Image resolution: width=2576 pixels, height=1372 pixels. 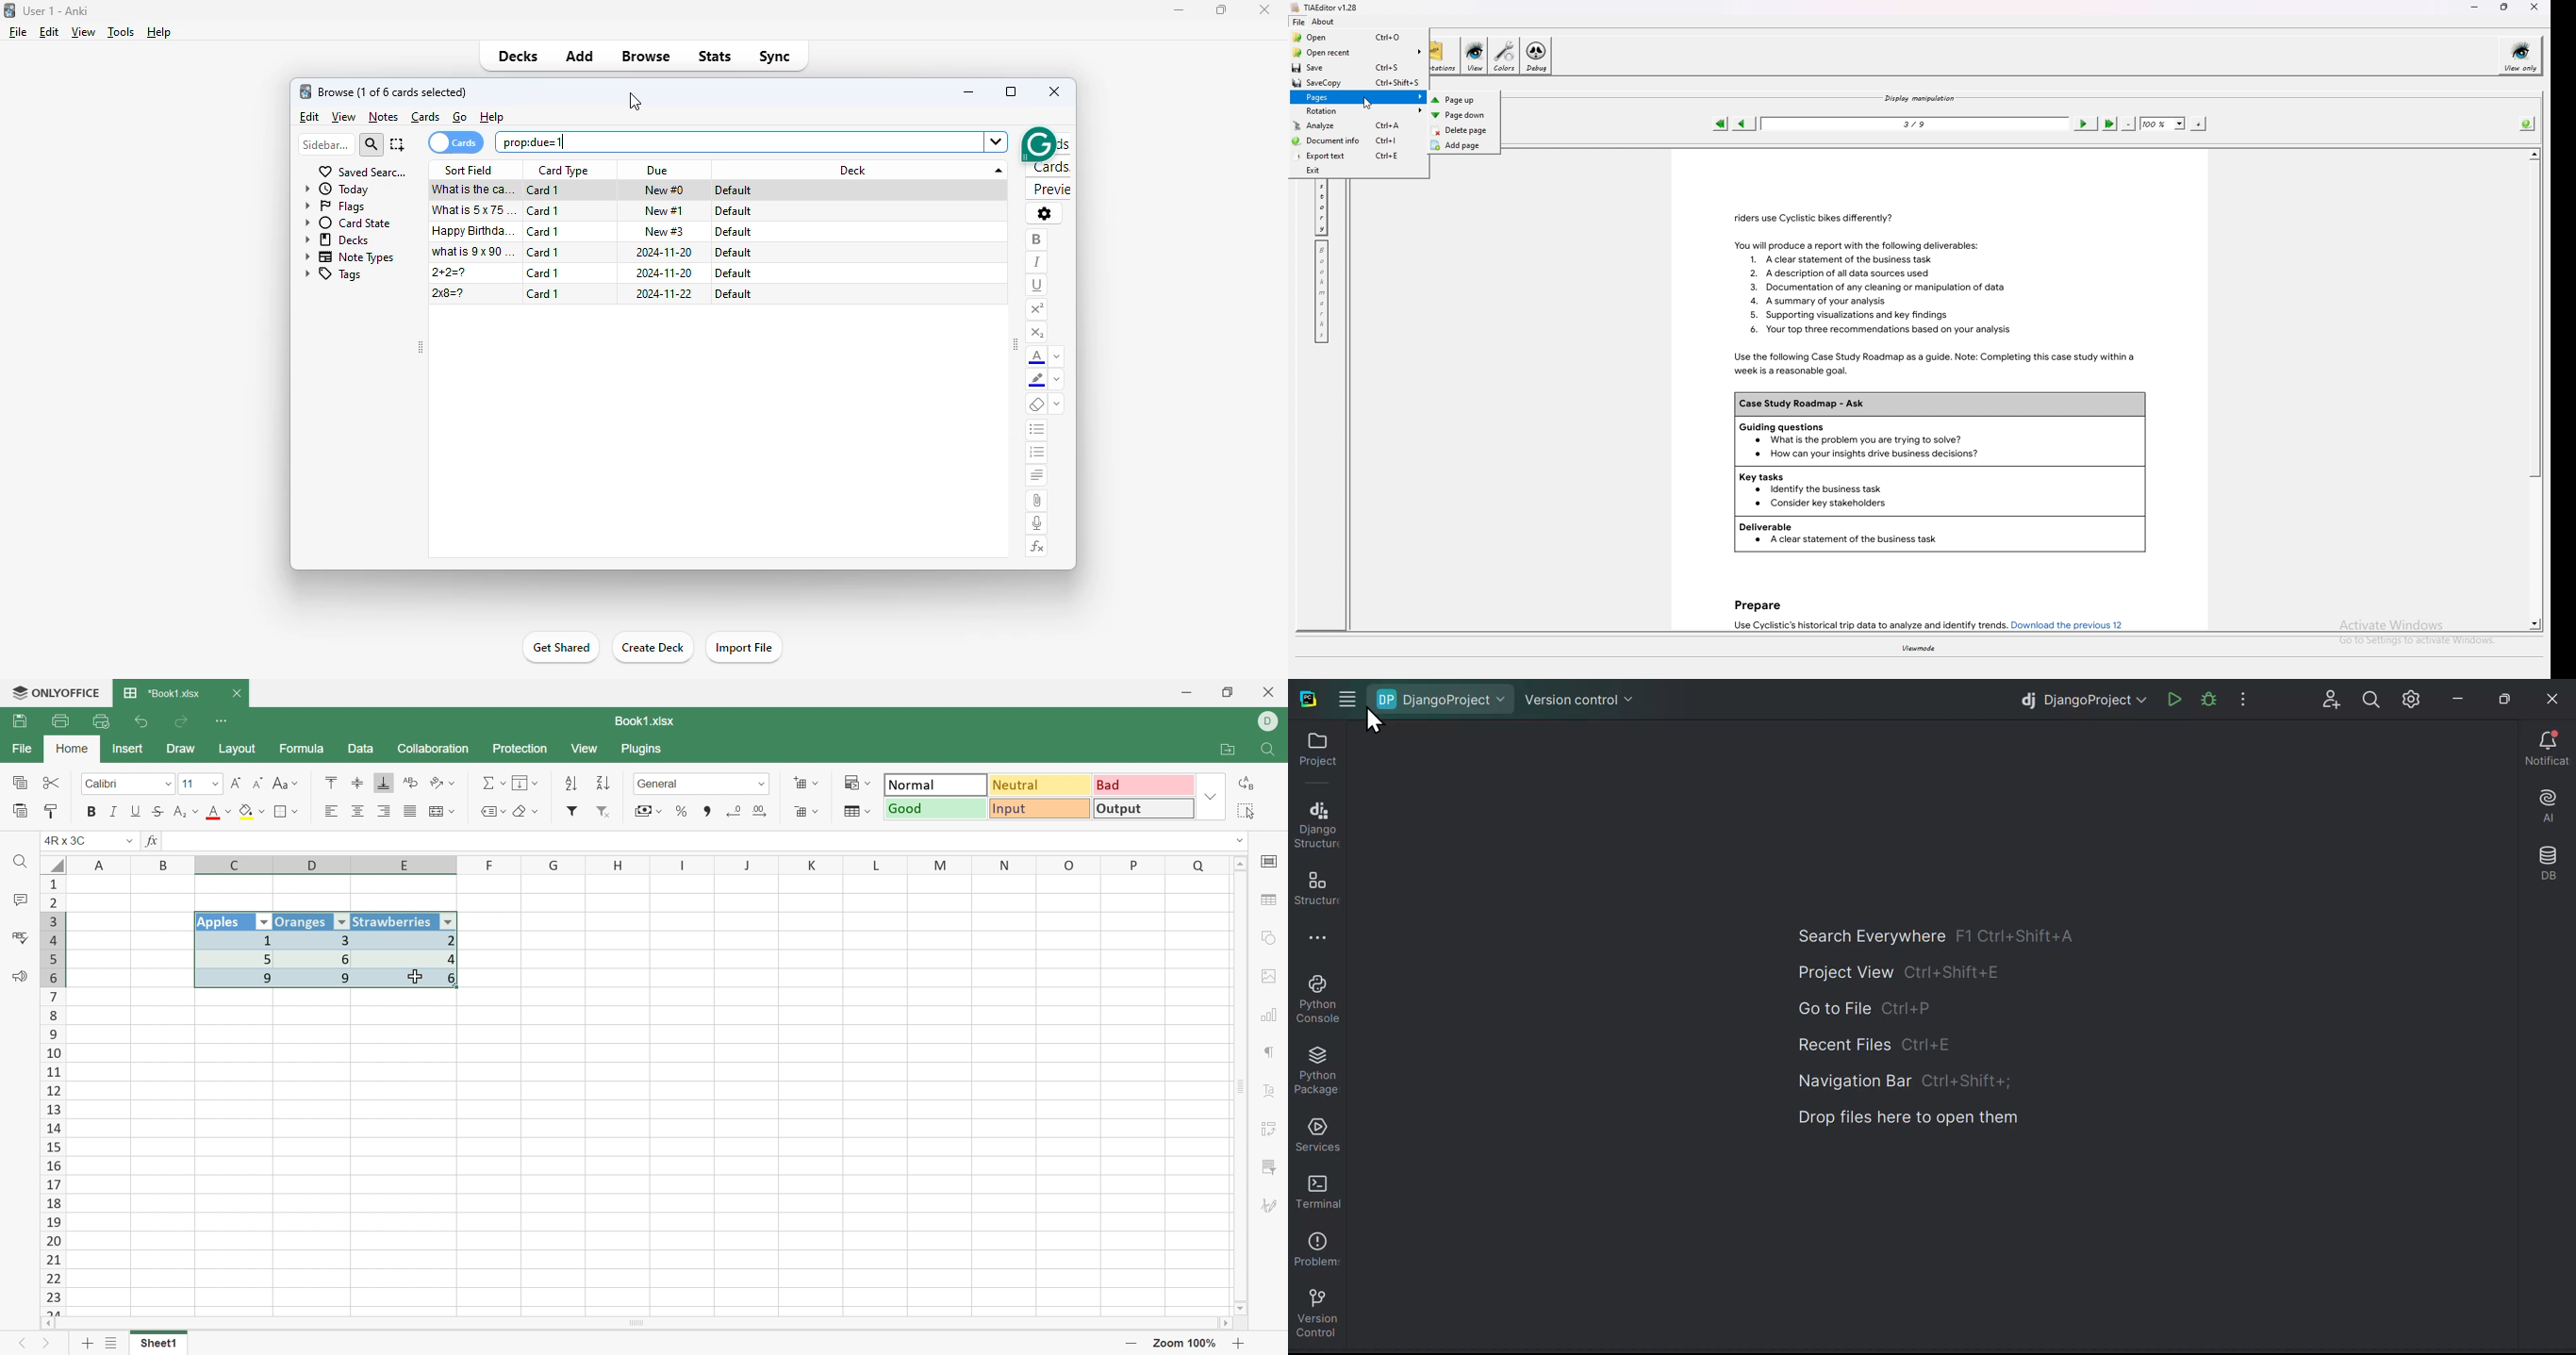 I want to click on cell settings, so click(x=1272, y=863).